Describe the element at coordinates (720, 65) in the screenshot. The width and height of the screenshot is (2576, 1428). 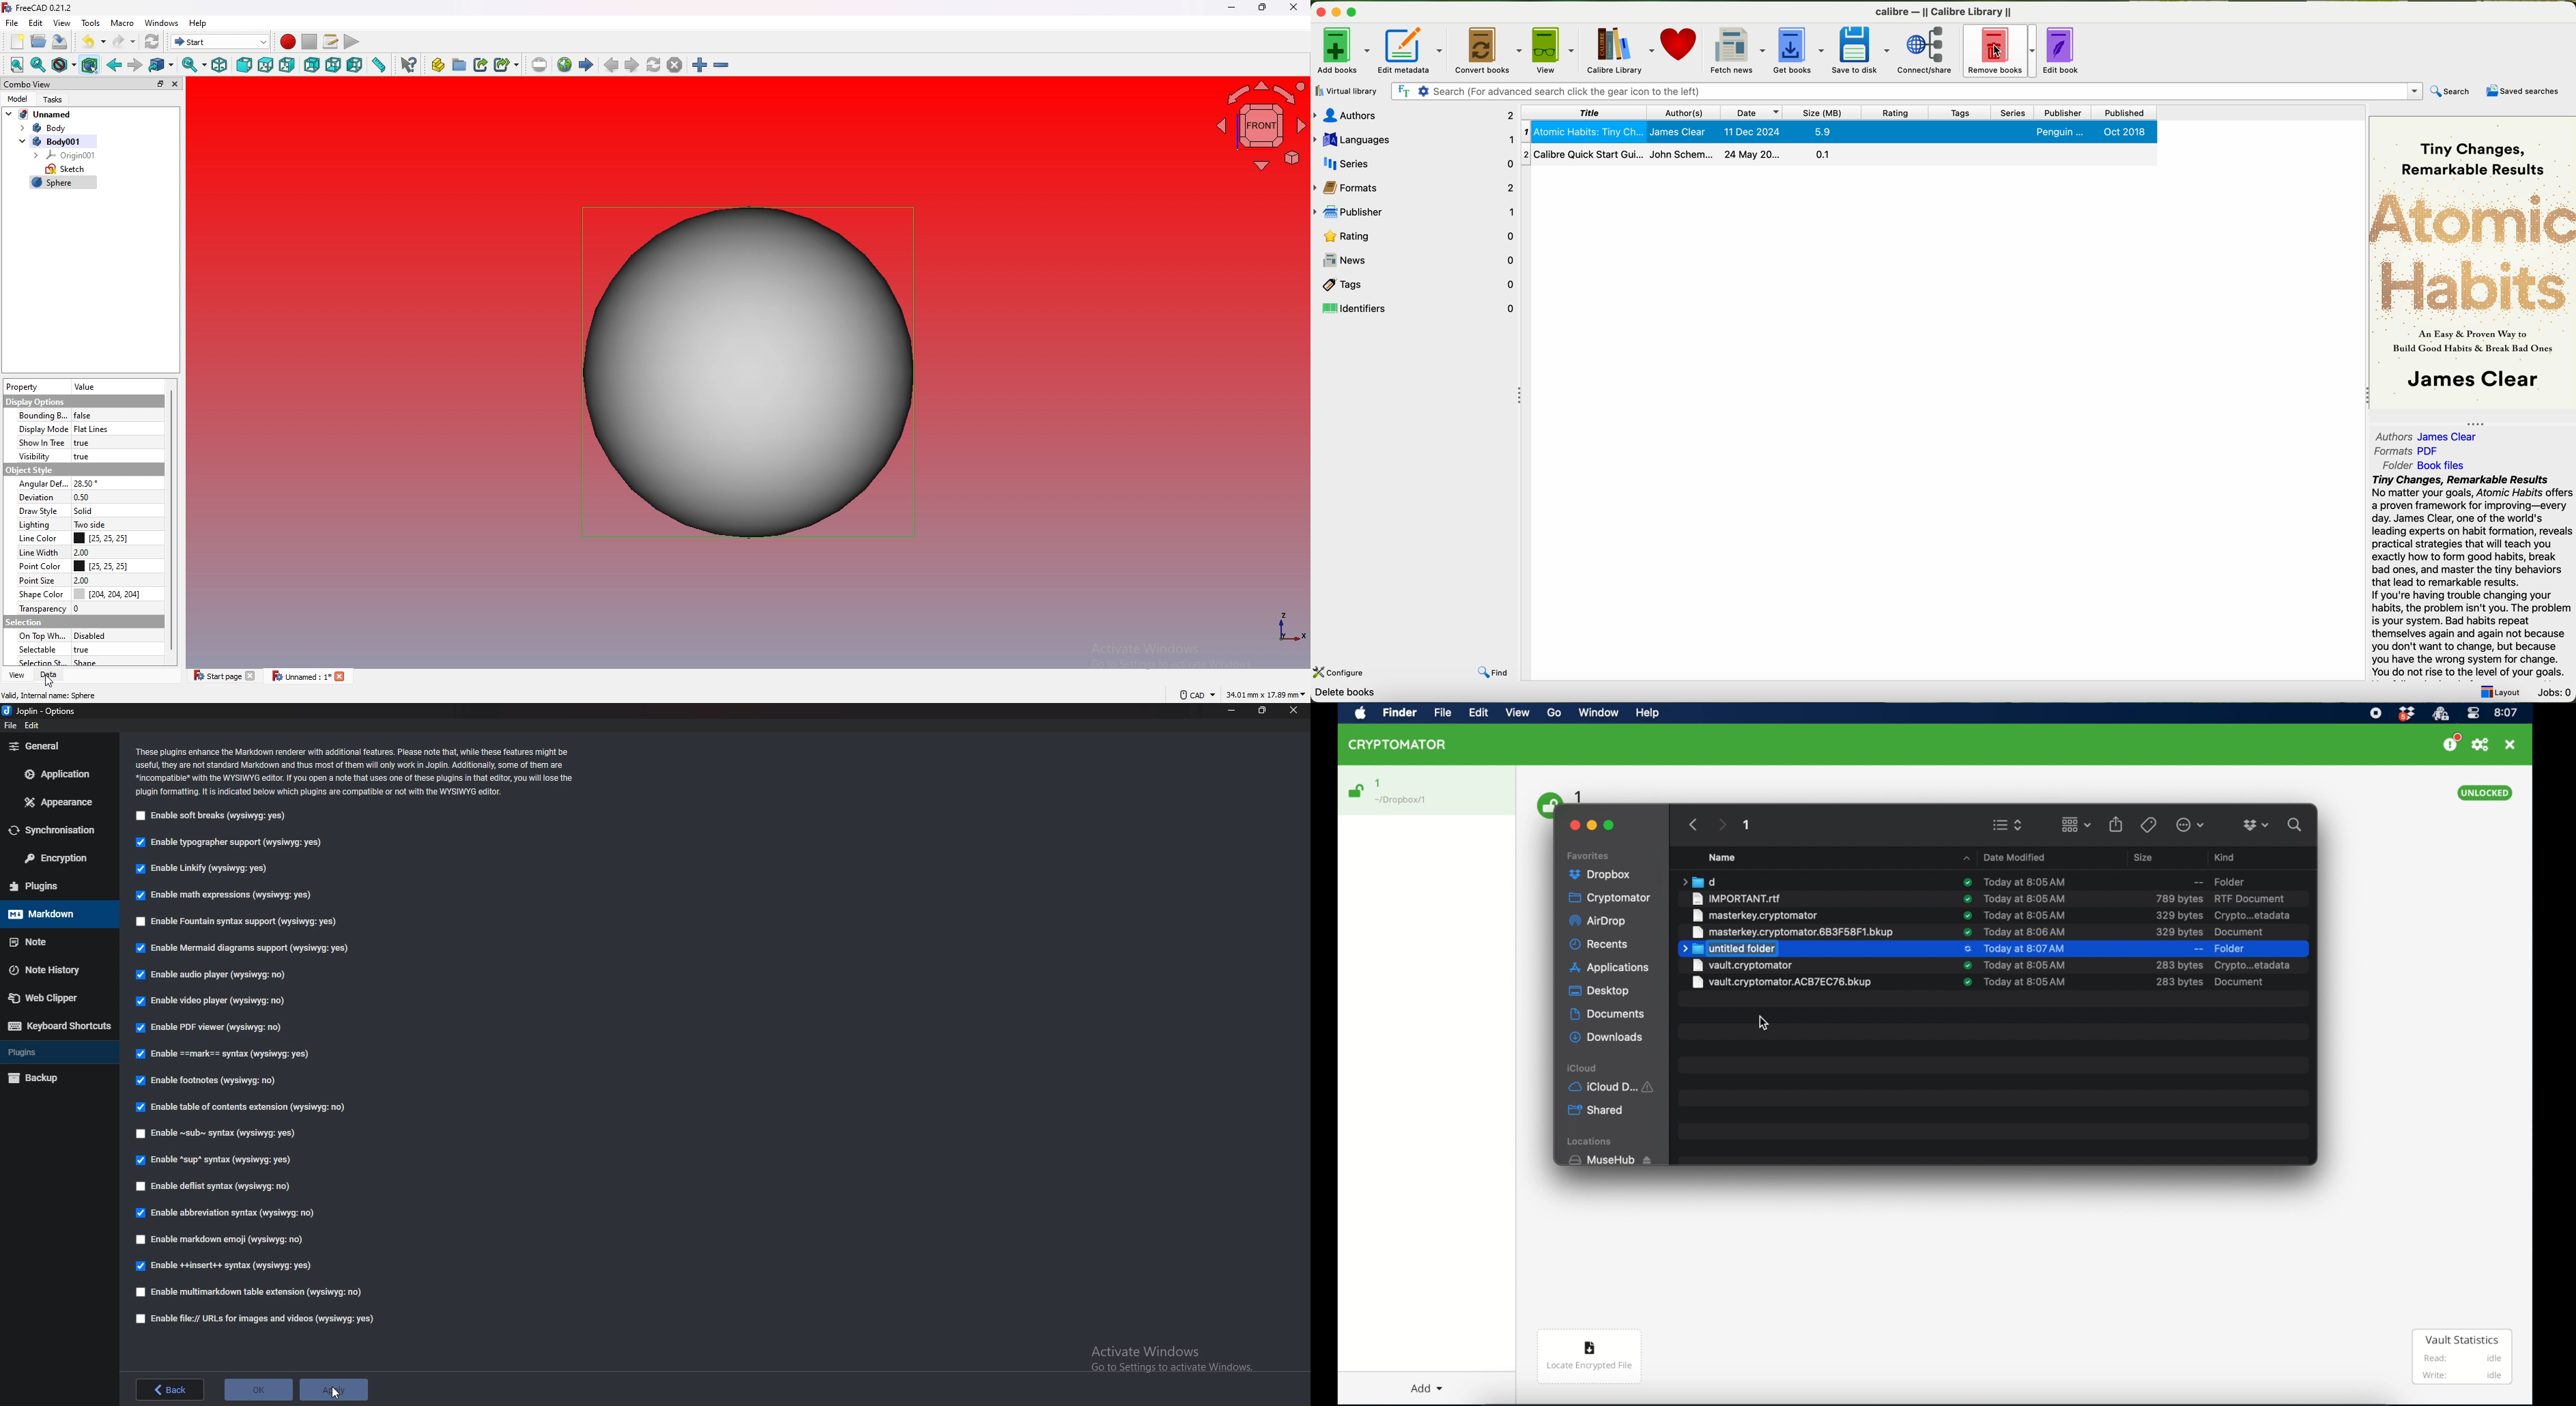
I see `zoom out` at that location.